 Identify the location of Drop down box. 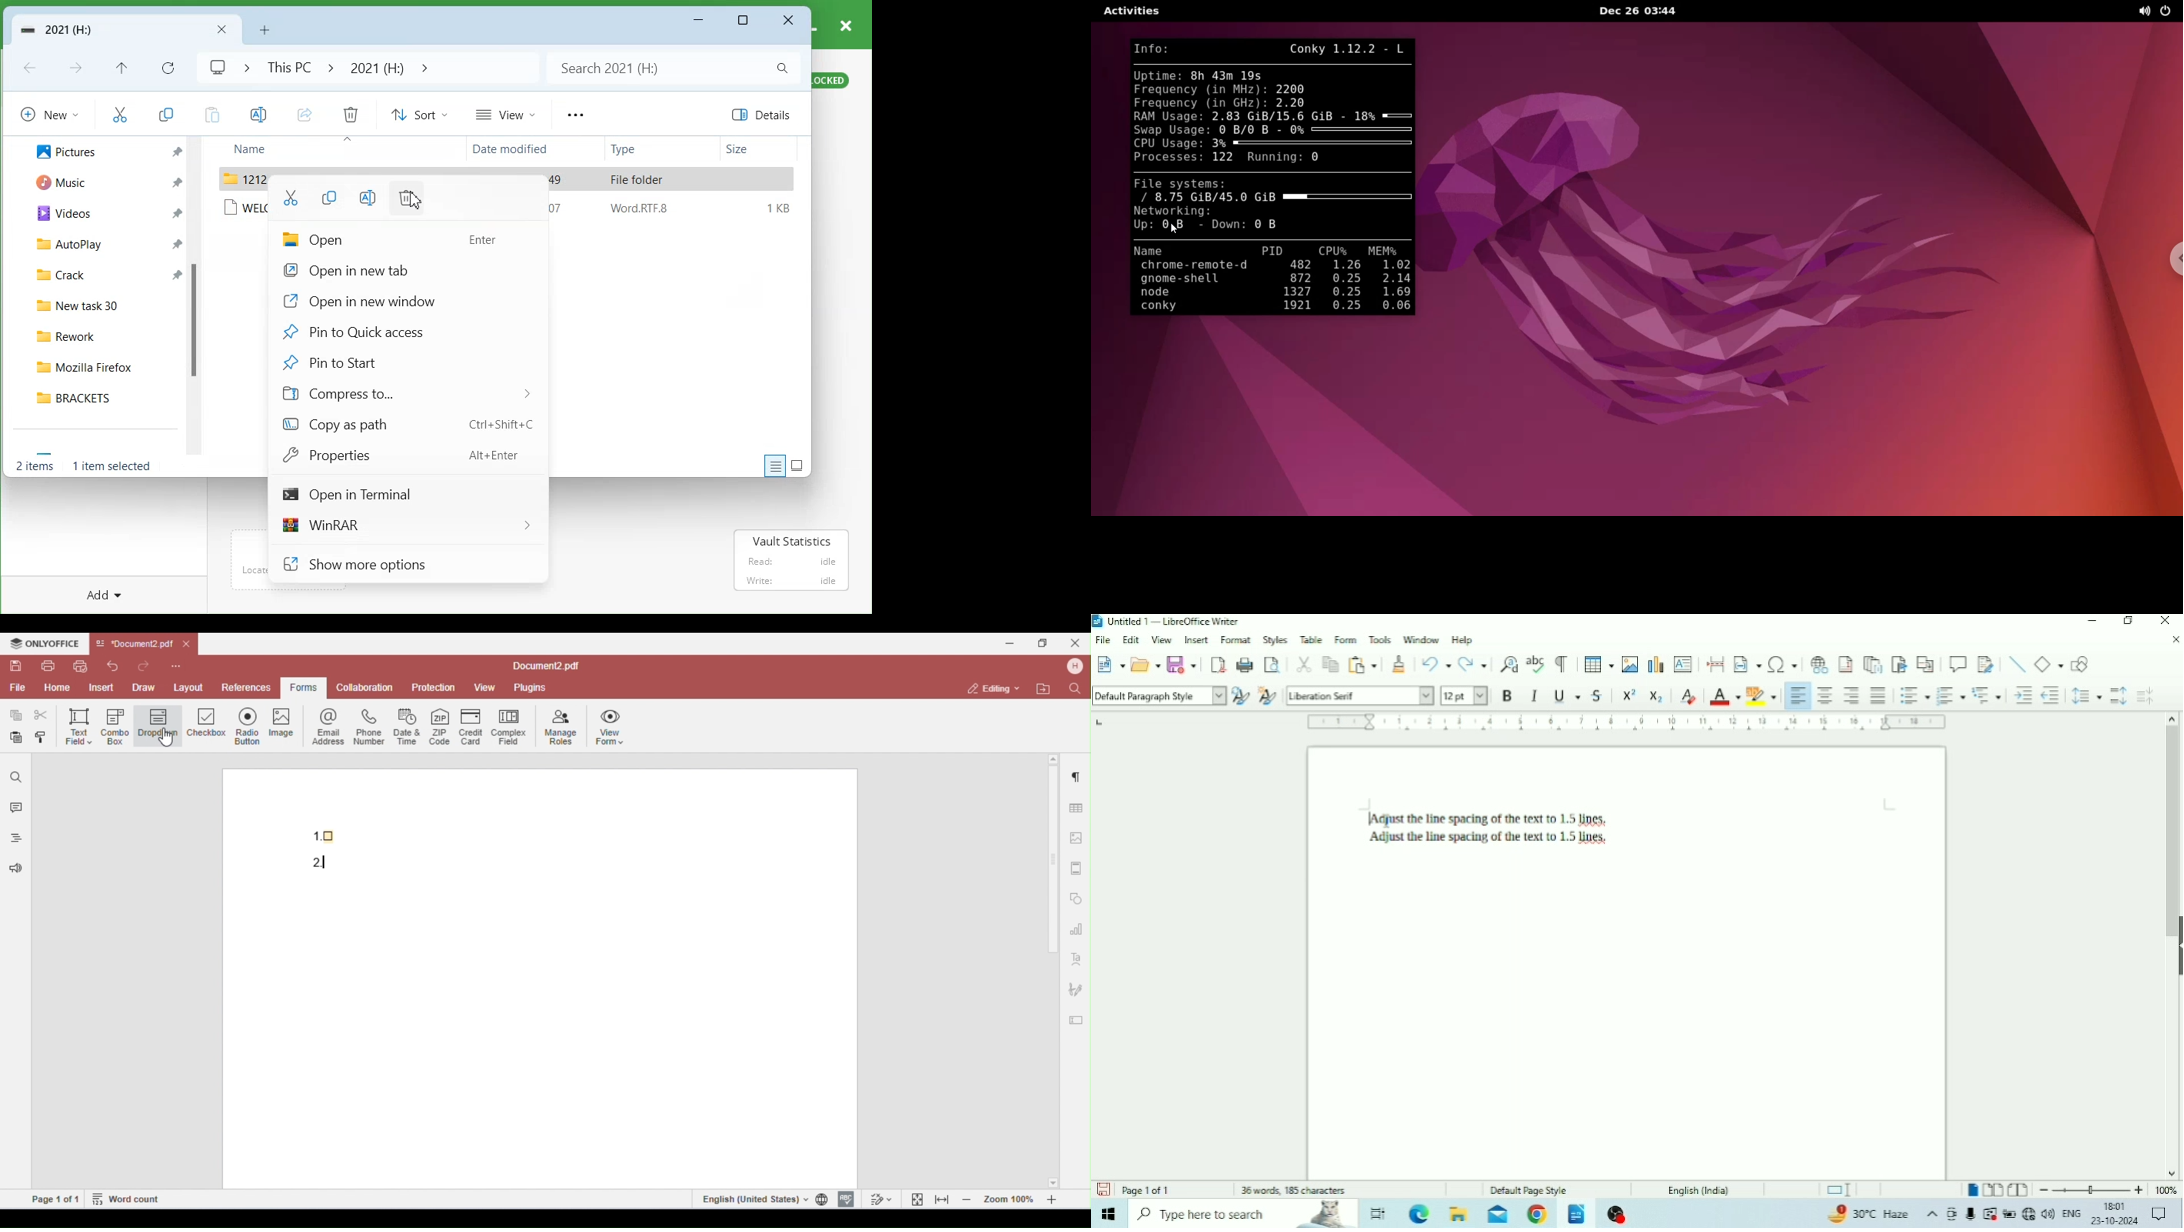
(242, 67).